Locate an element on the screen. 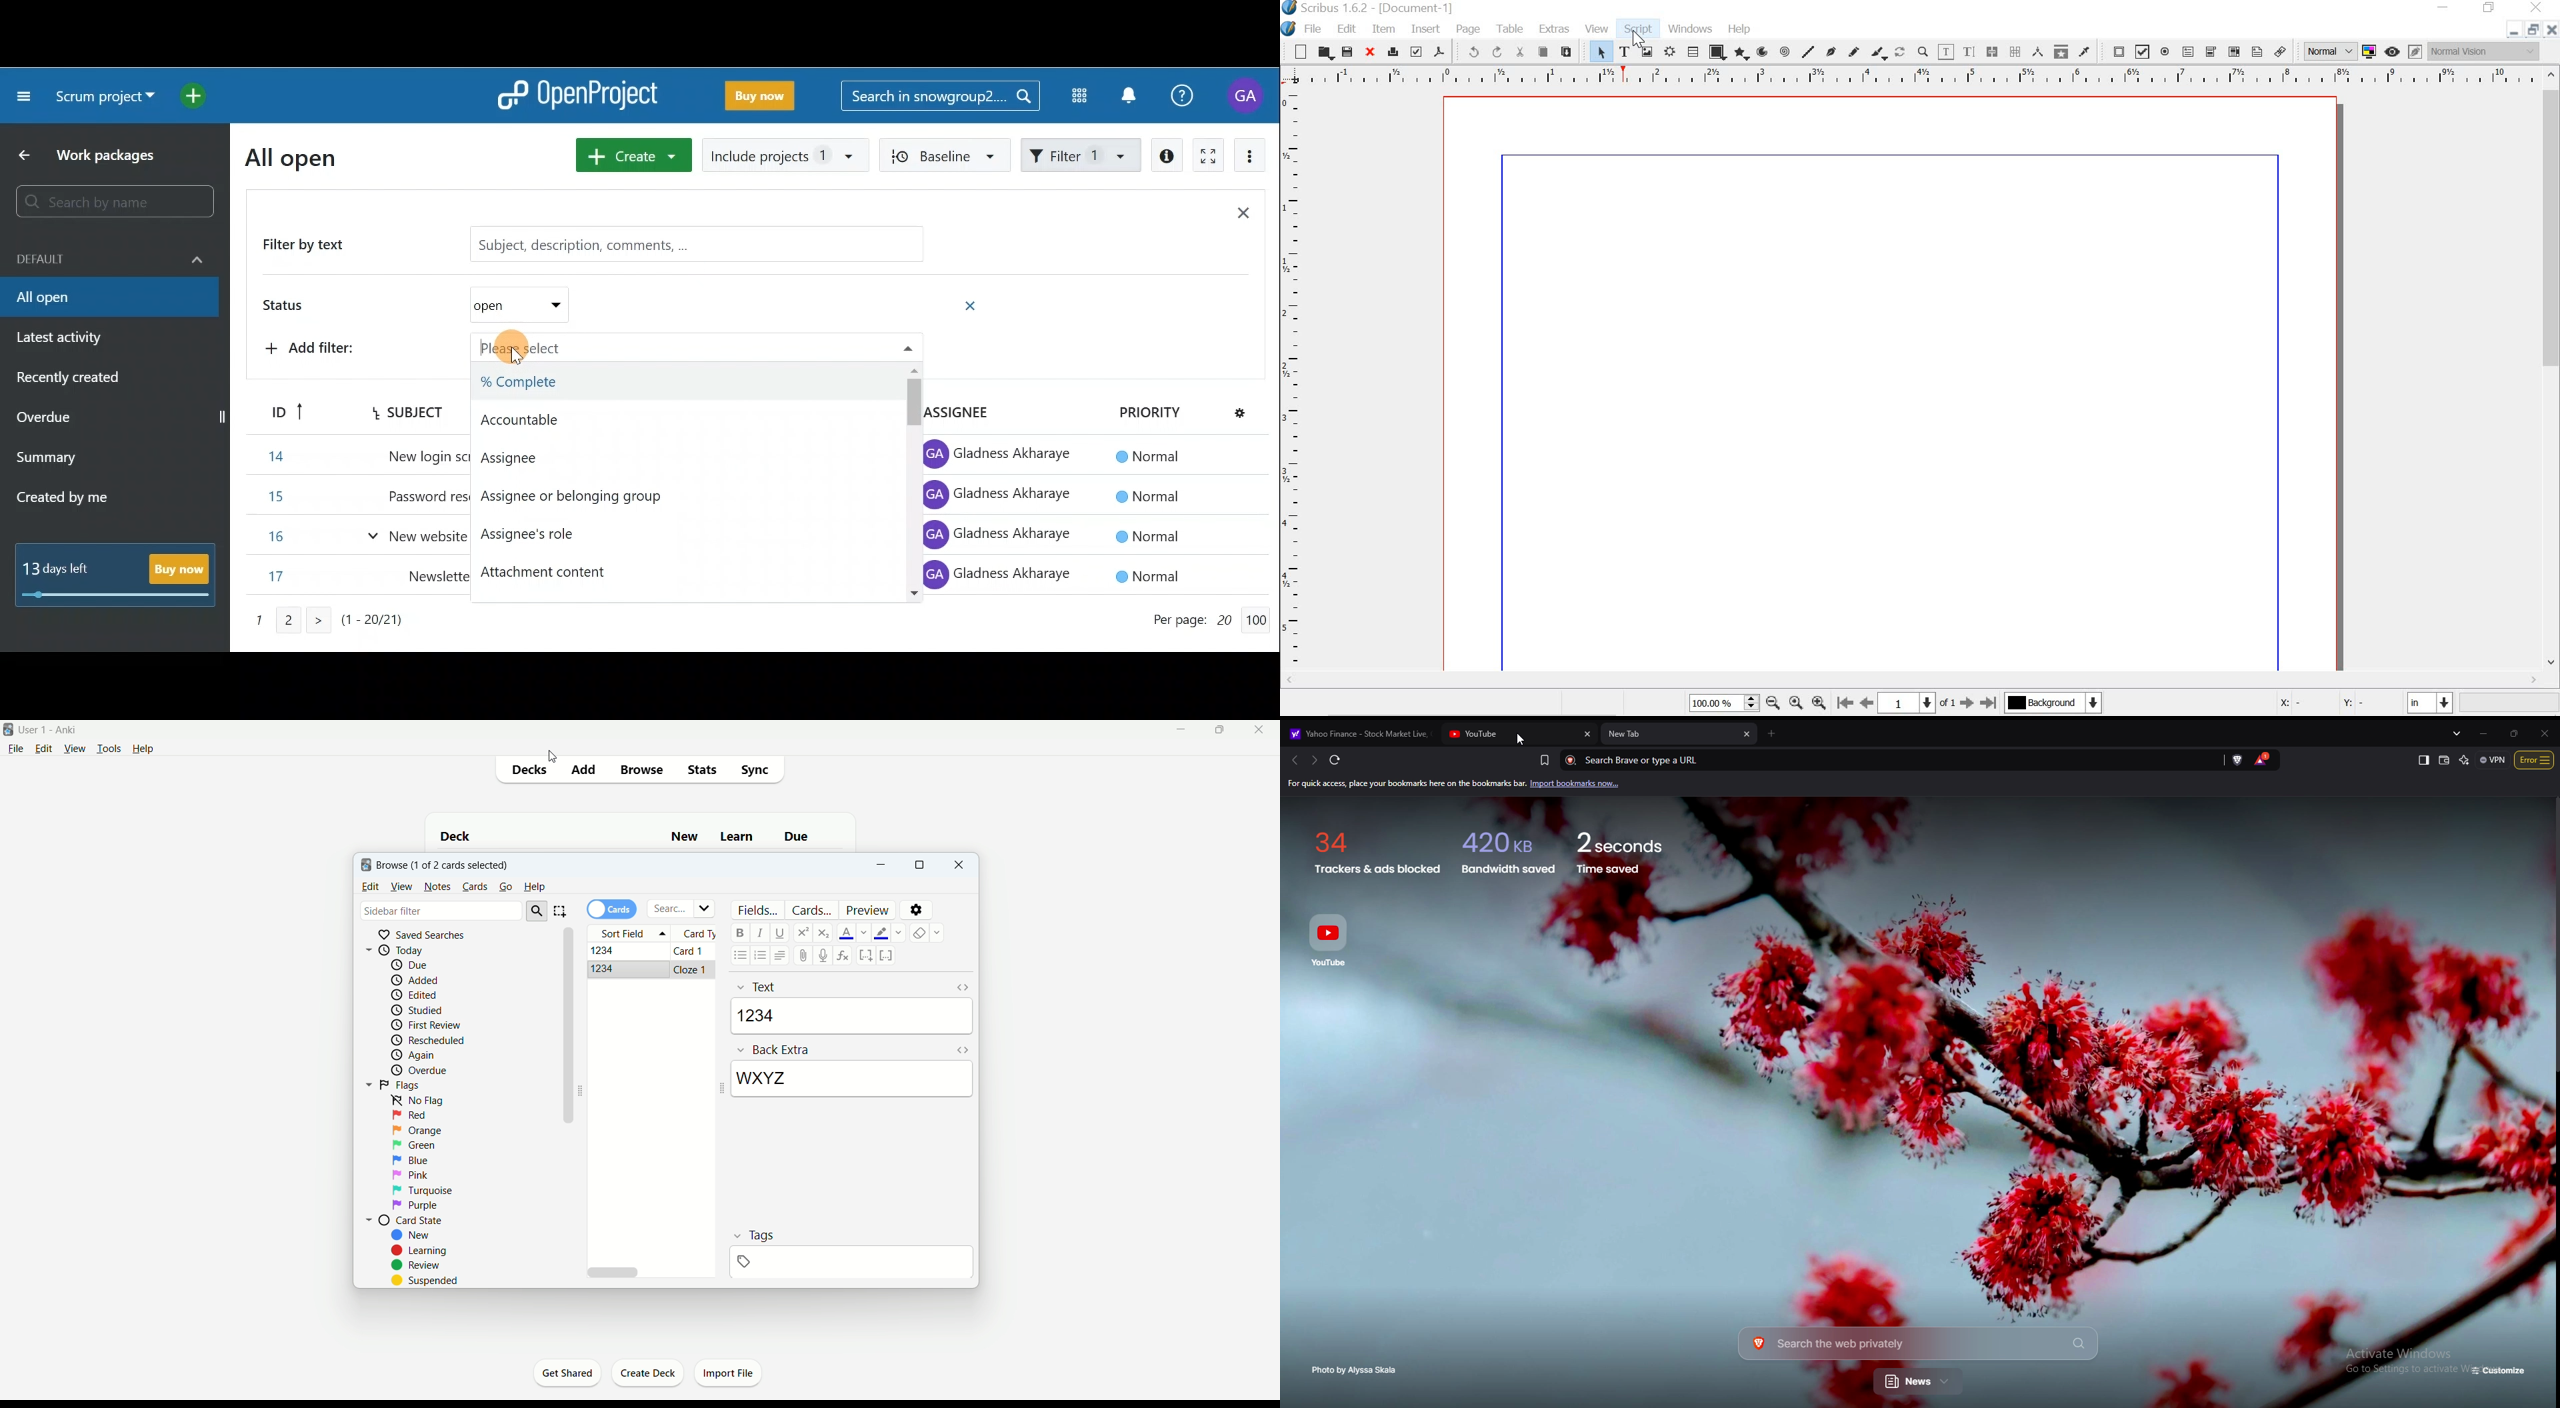  cursor is located at coordinates (549, 754).